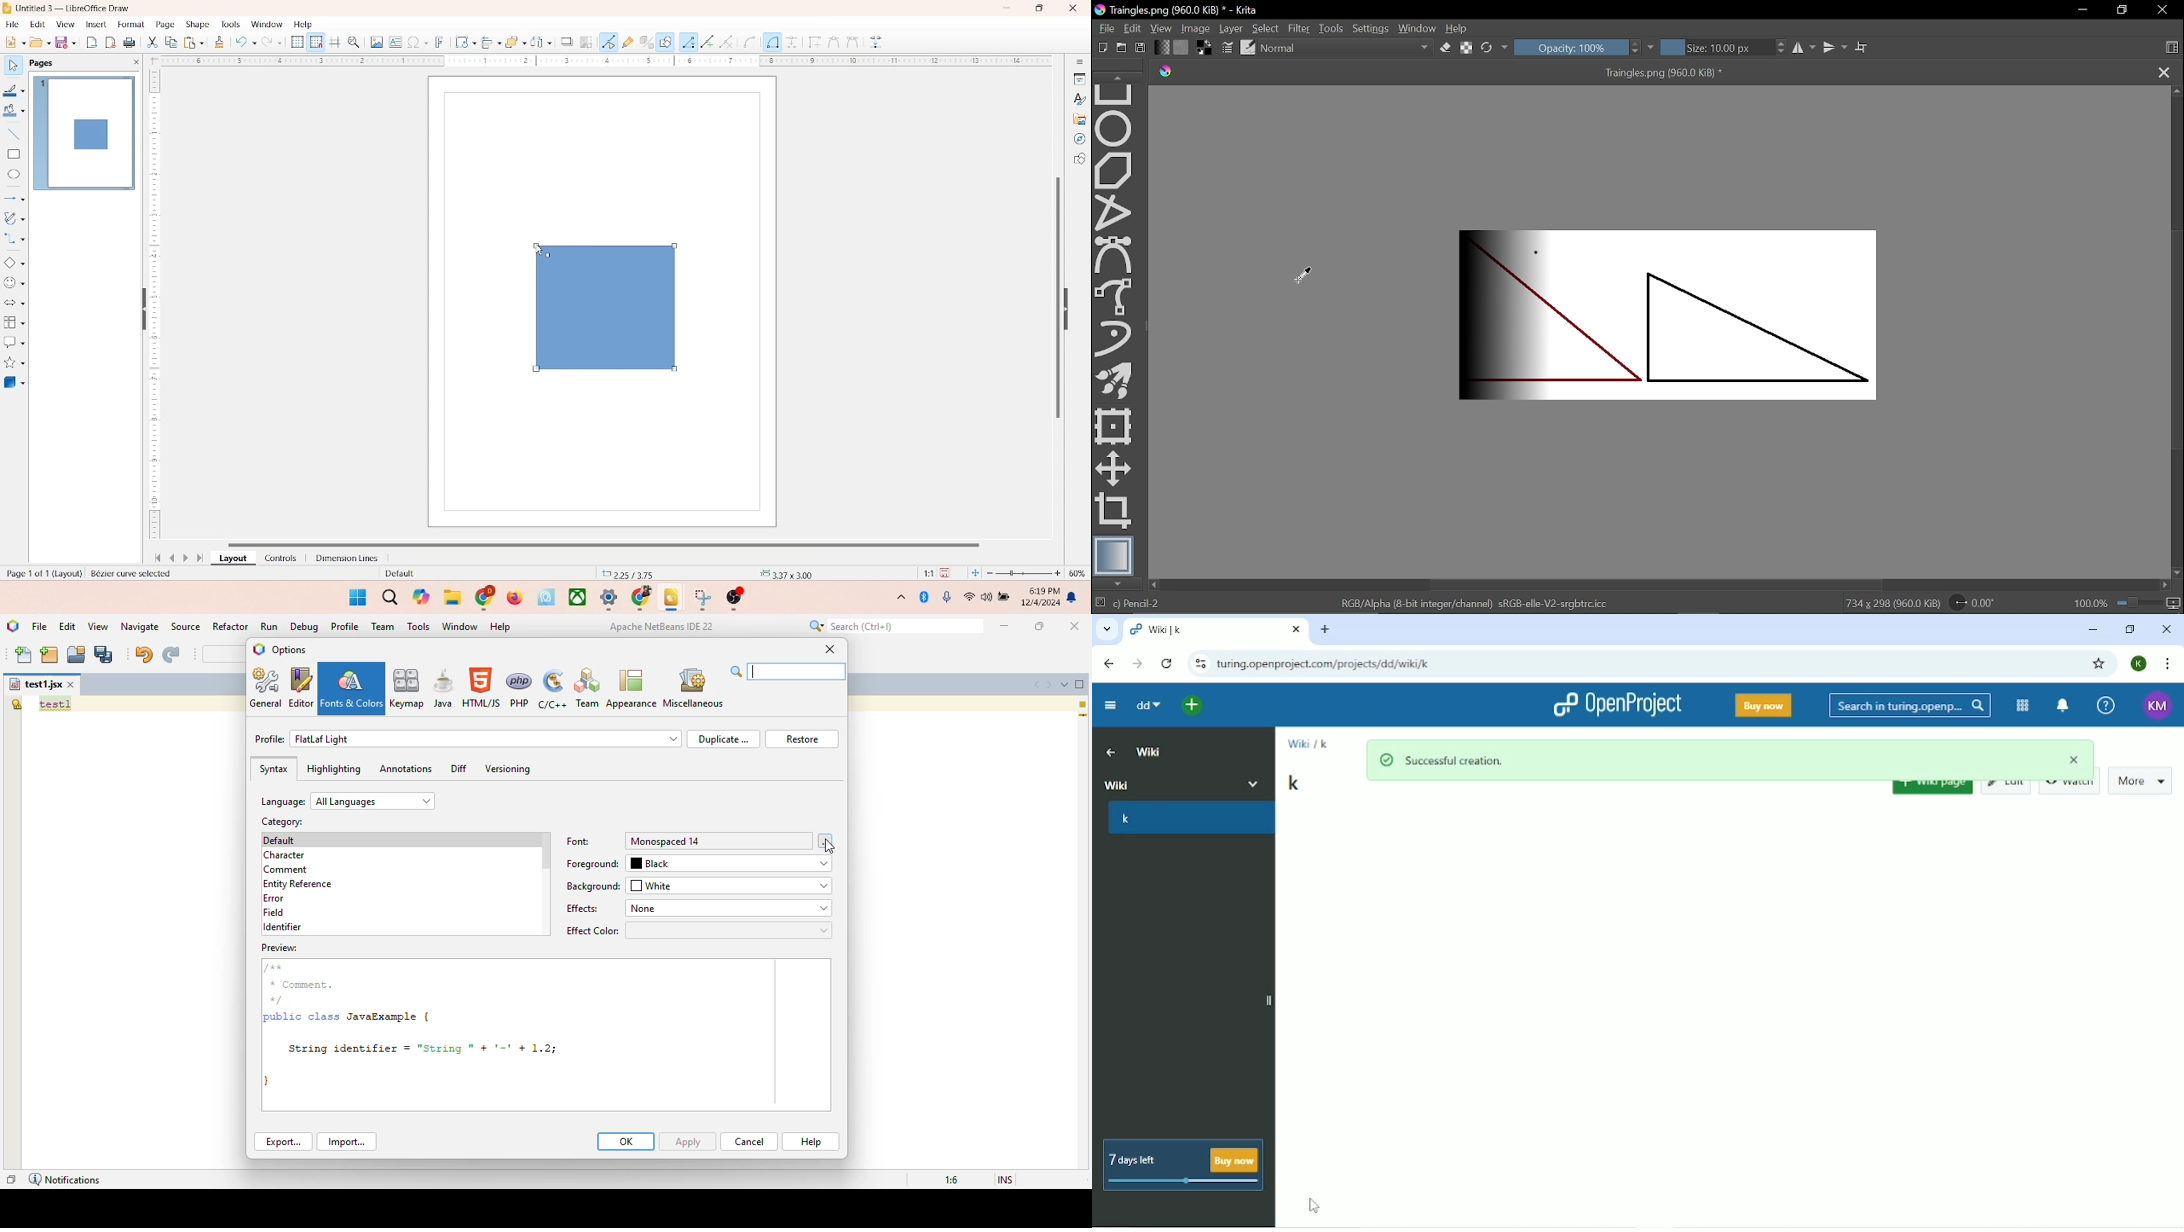 This screenshot has height=1232, width=2184. What do you see at coordinates (2071, 785) in the screenshot?
I see `Watch` at bounding box center [2071, 785].